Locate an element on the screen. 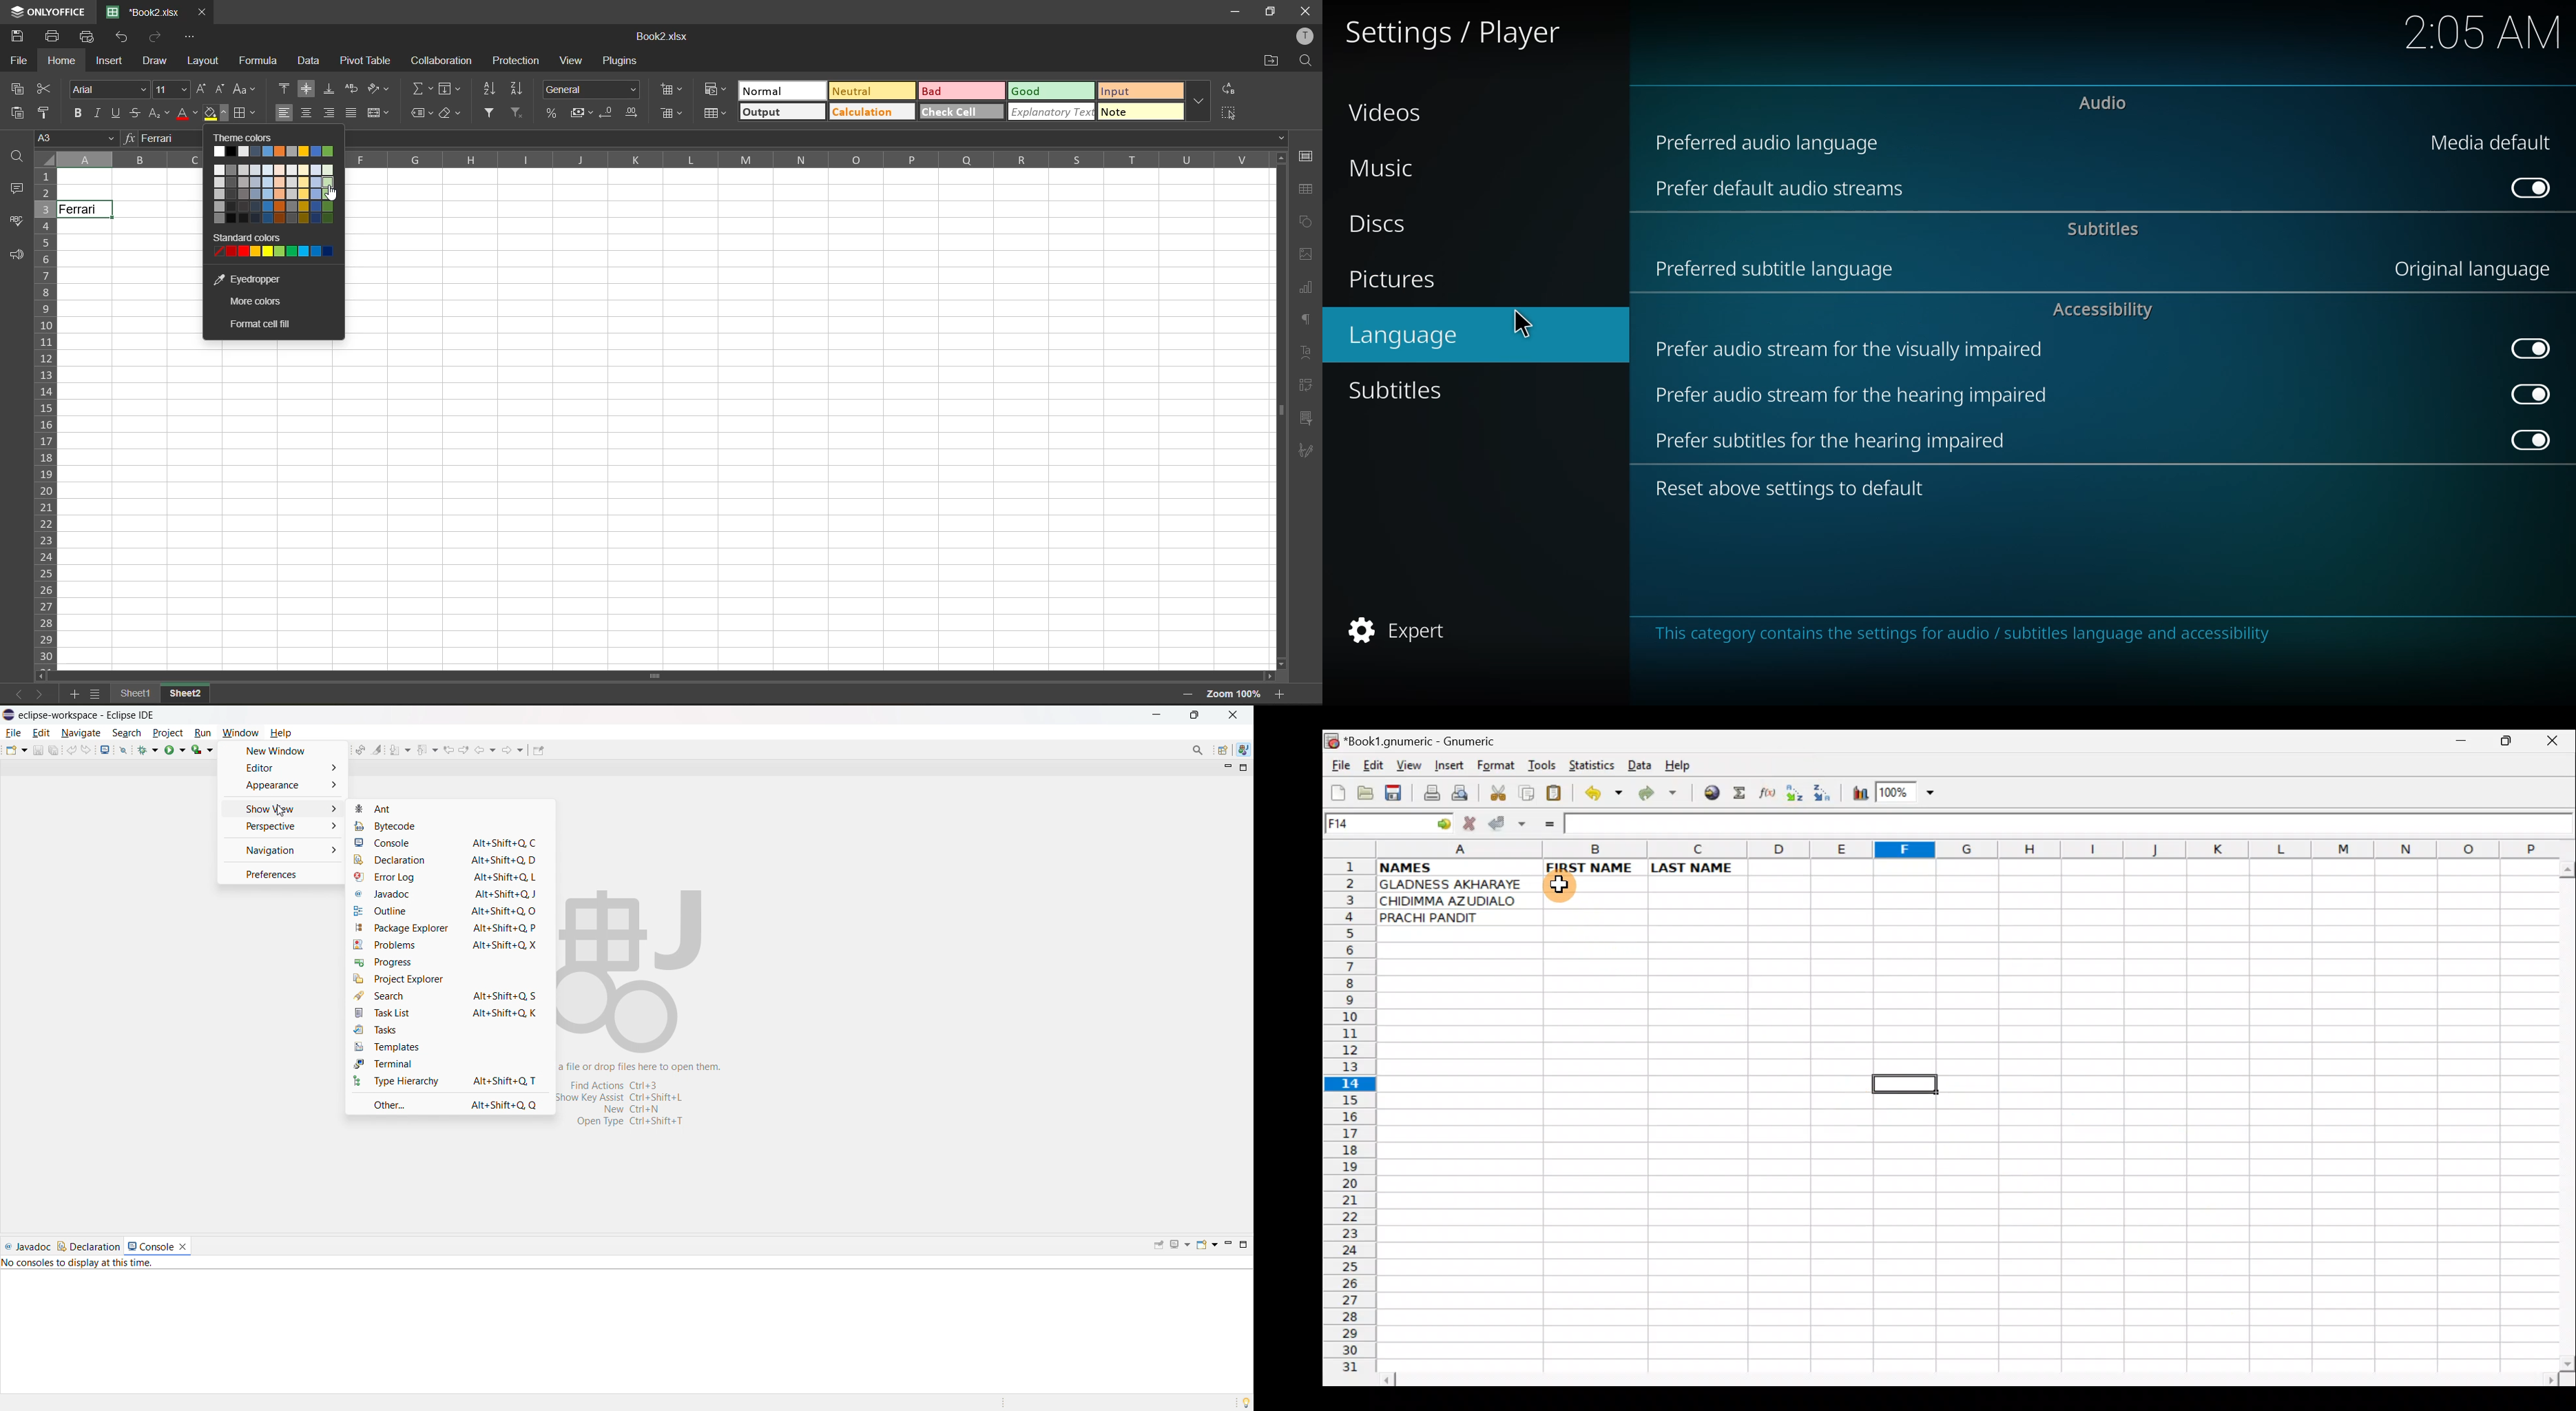 This screenshot has height=1428, width=2576. pivot table is located at coordinates (368, 59).